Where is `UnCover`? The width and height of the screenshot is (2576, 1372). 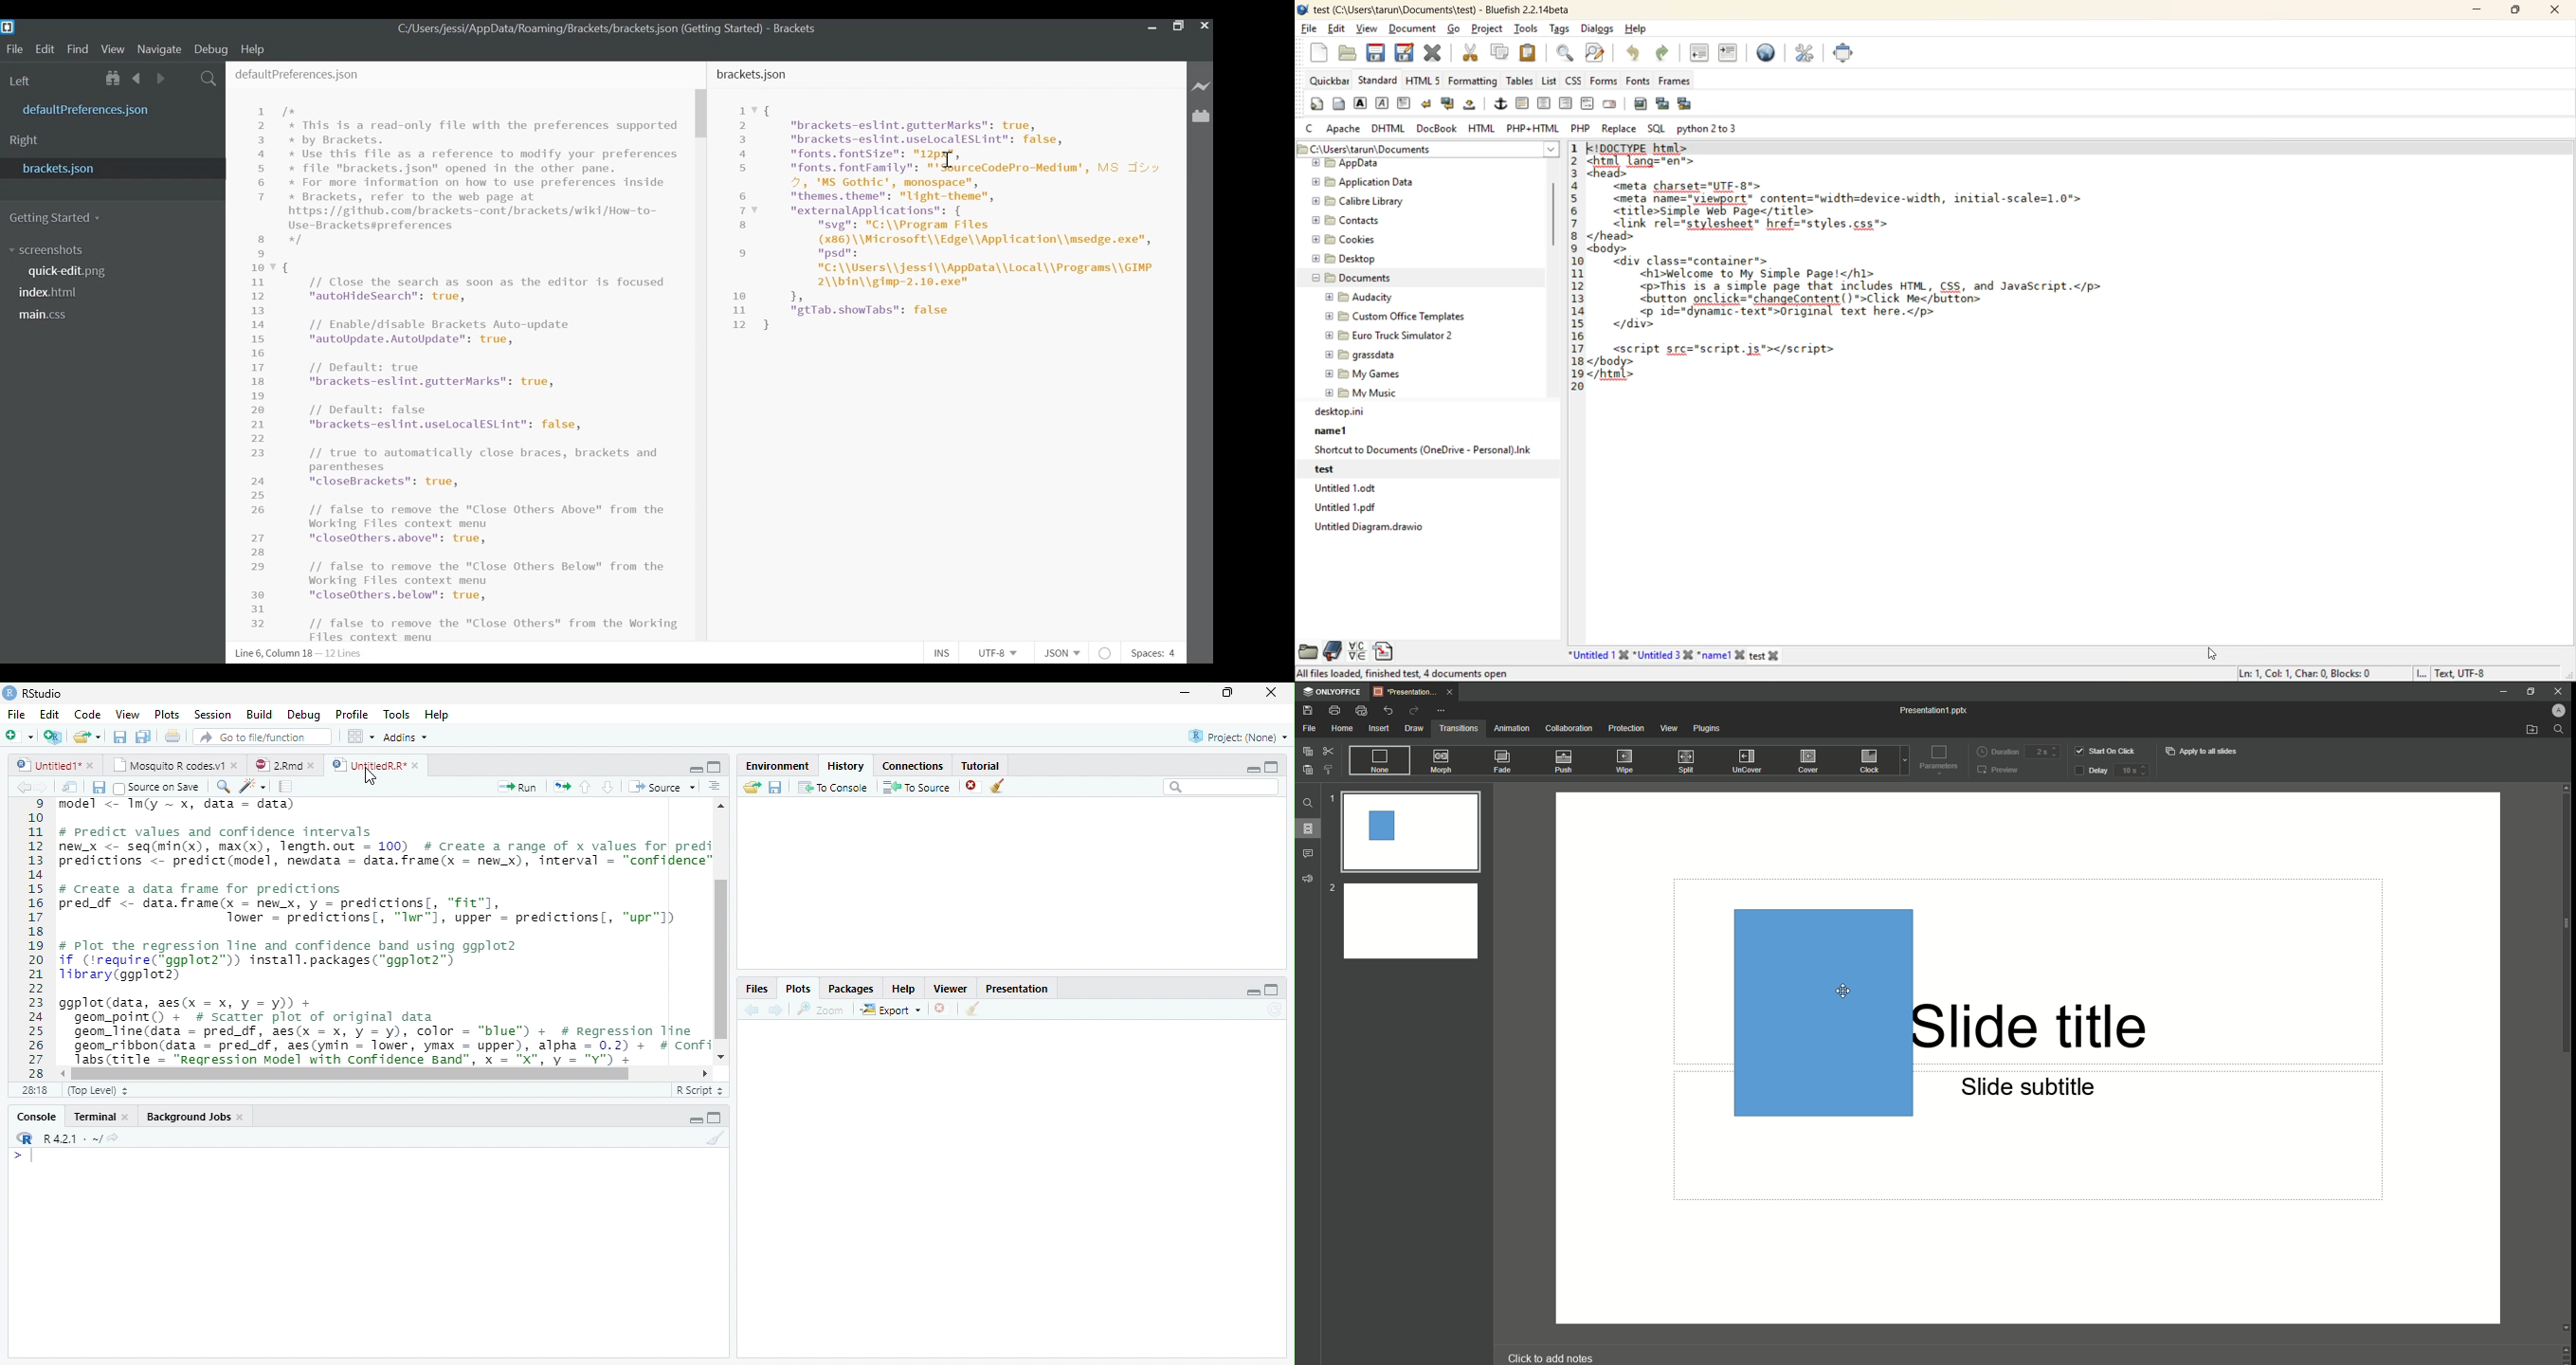
UnCover is located at coordinates (1746, 762).